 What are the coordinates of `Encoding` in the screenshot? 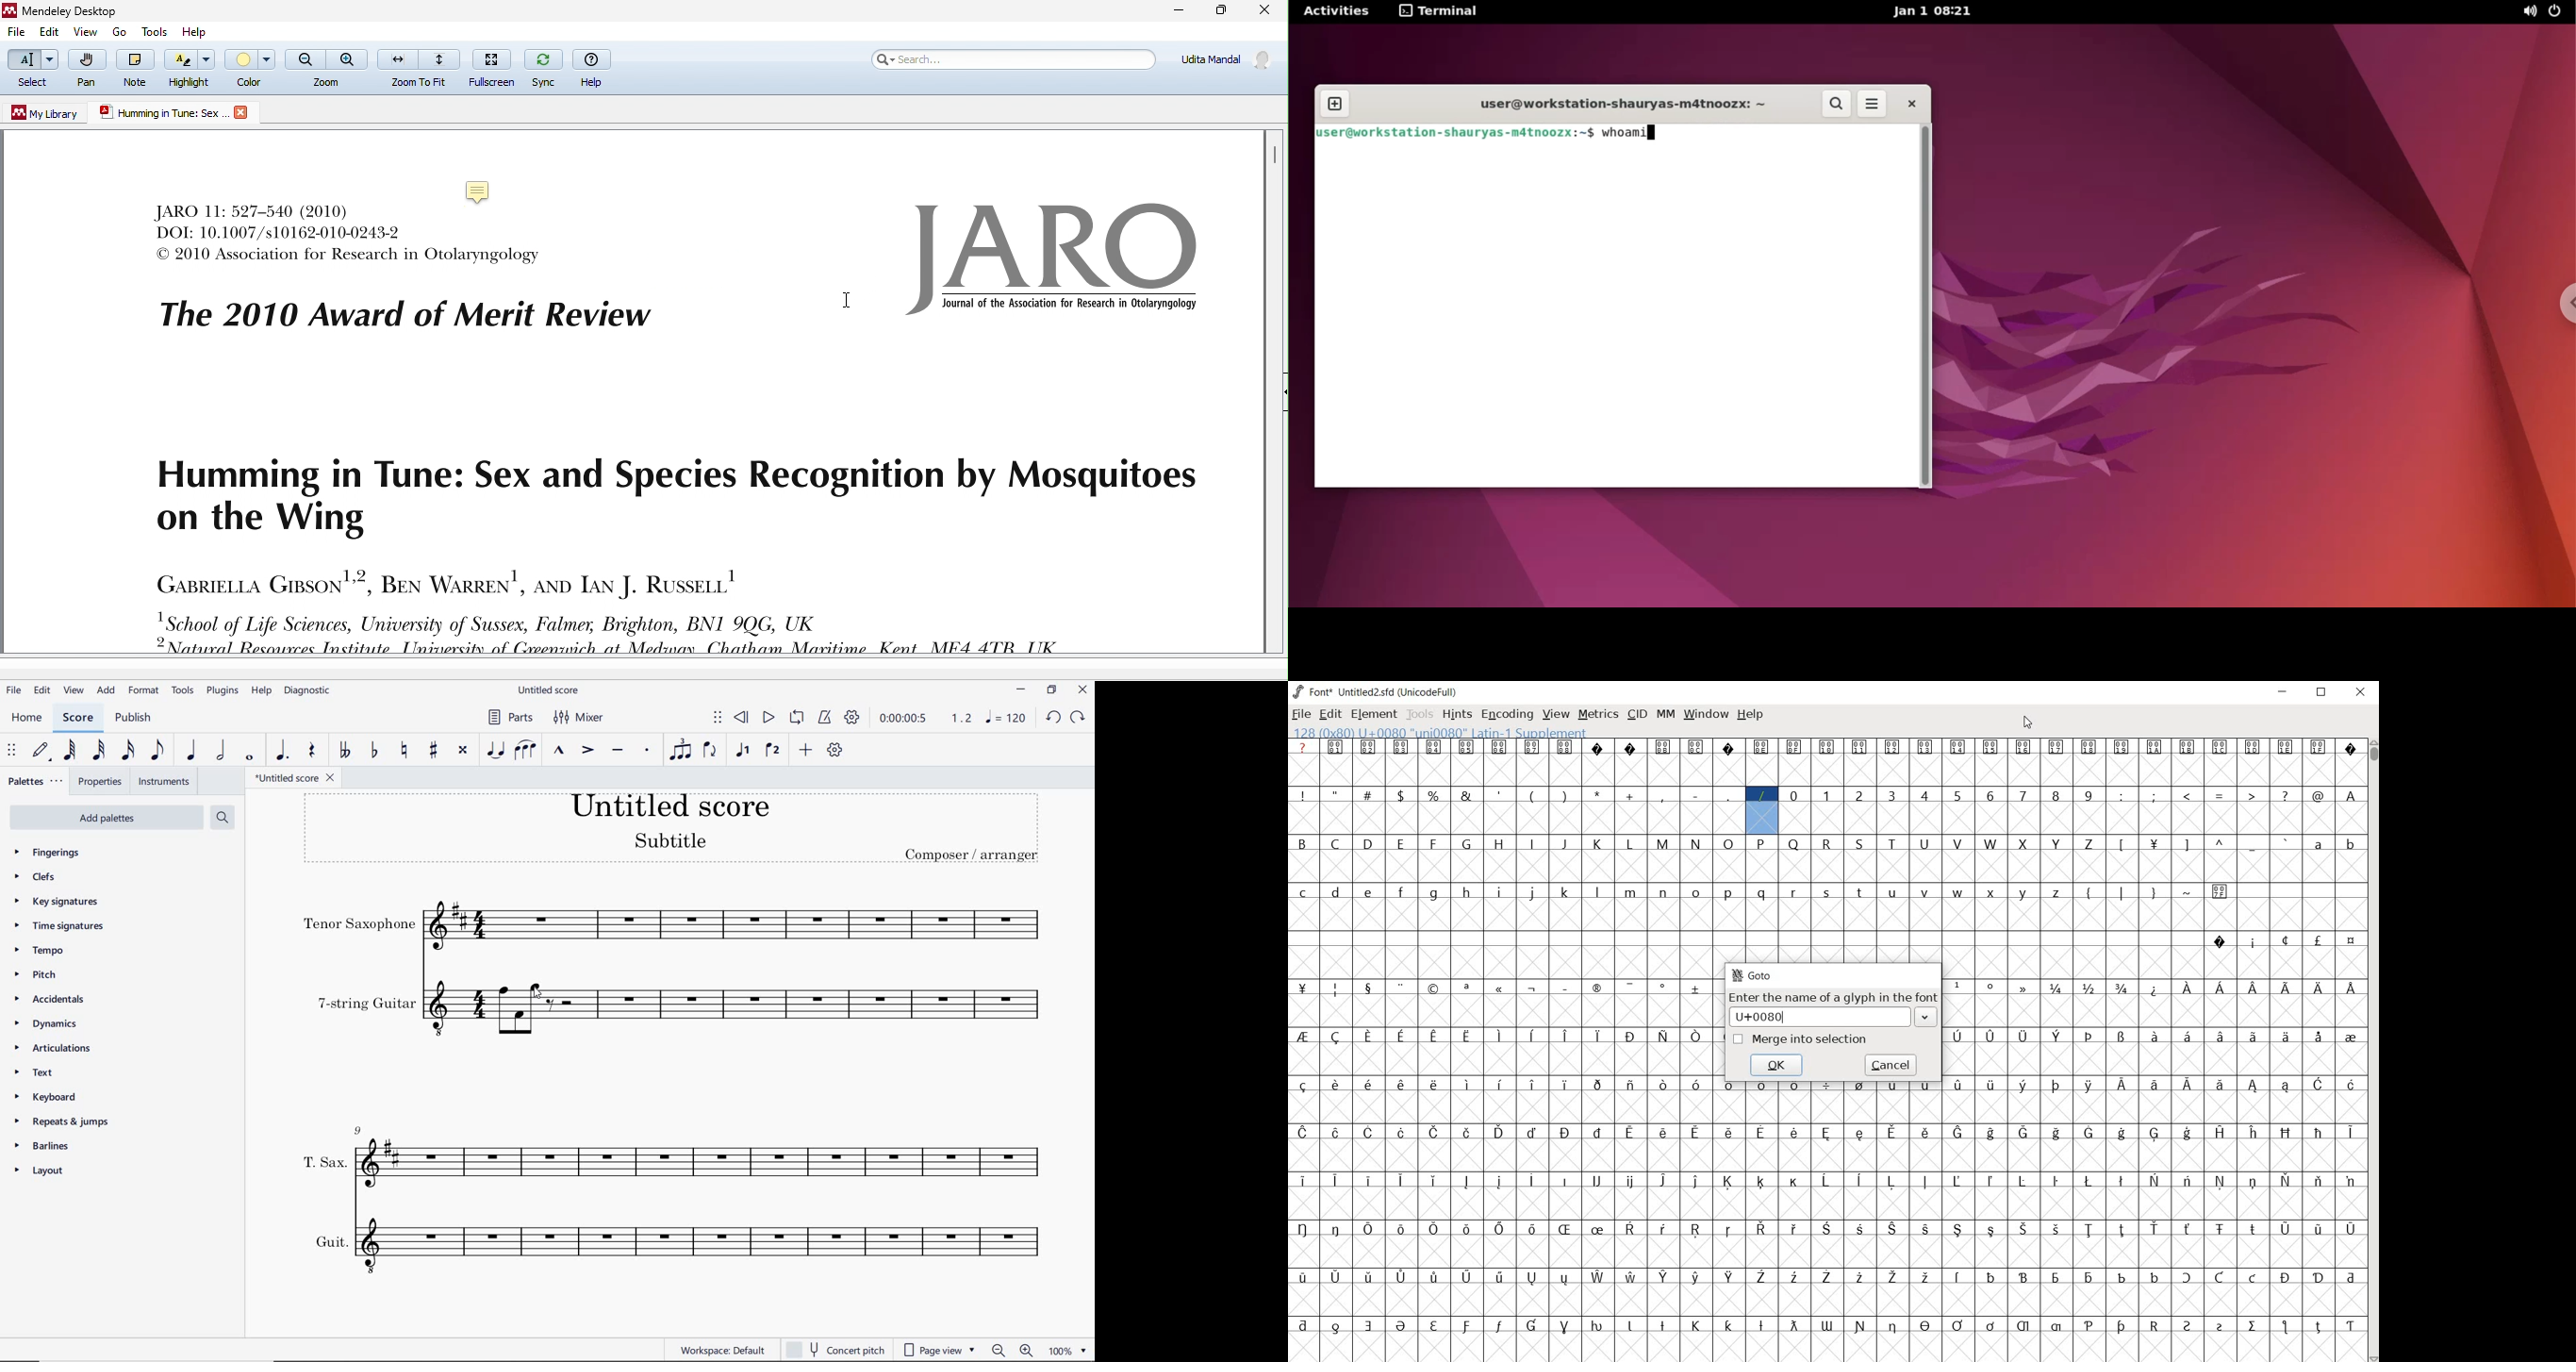 It's located at (1430, 690).